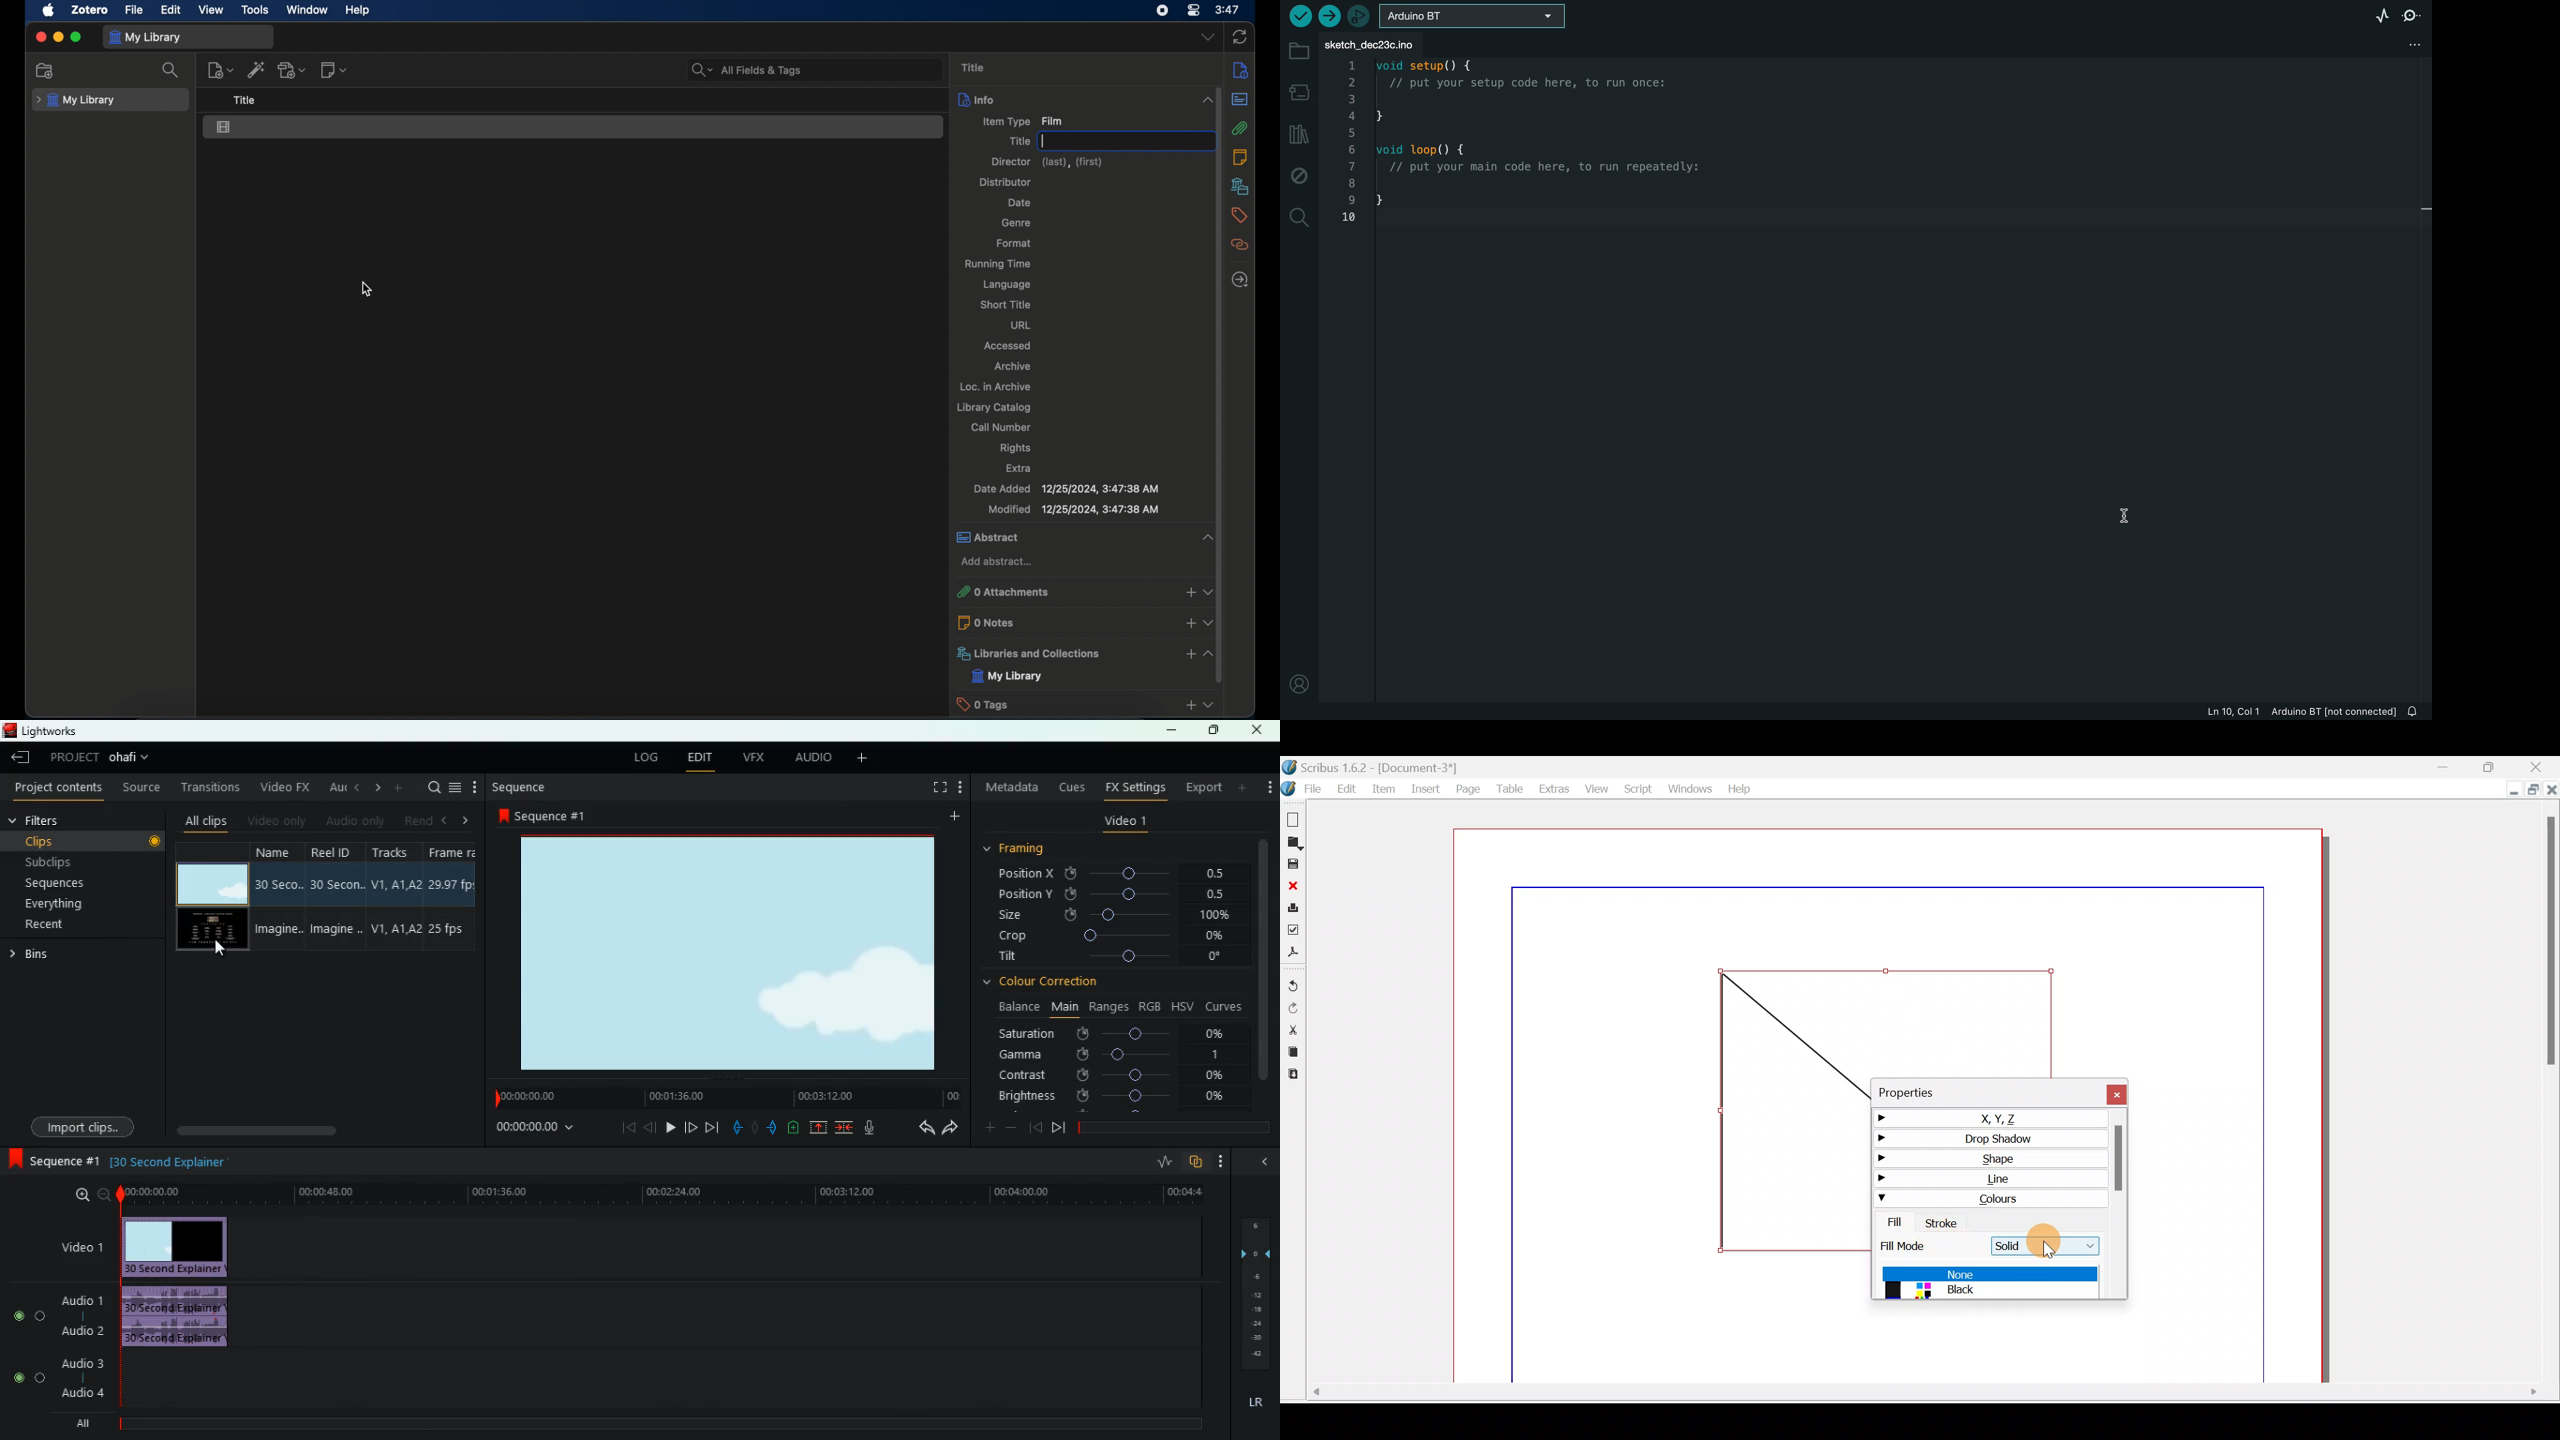 The width and height of the screenshot is (2576, 1456). Describe the element at coordinates (1989, 1157) in the screenshot. I see `Shape` at that location.